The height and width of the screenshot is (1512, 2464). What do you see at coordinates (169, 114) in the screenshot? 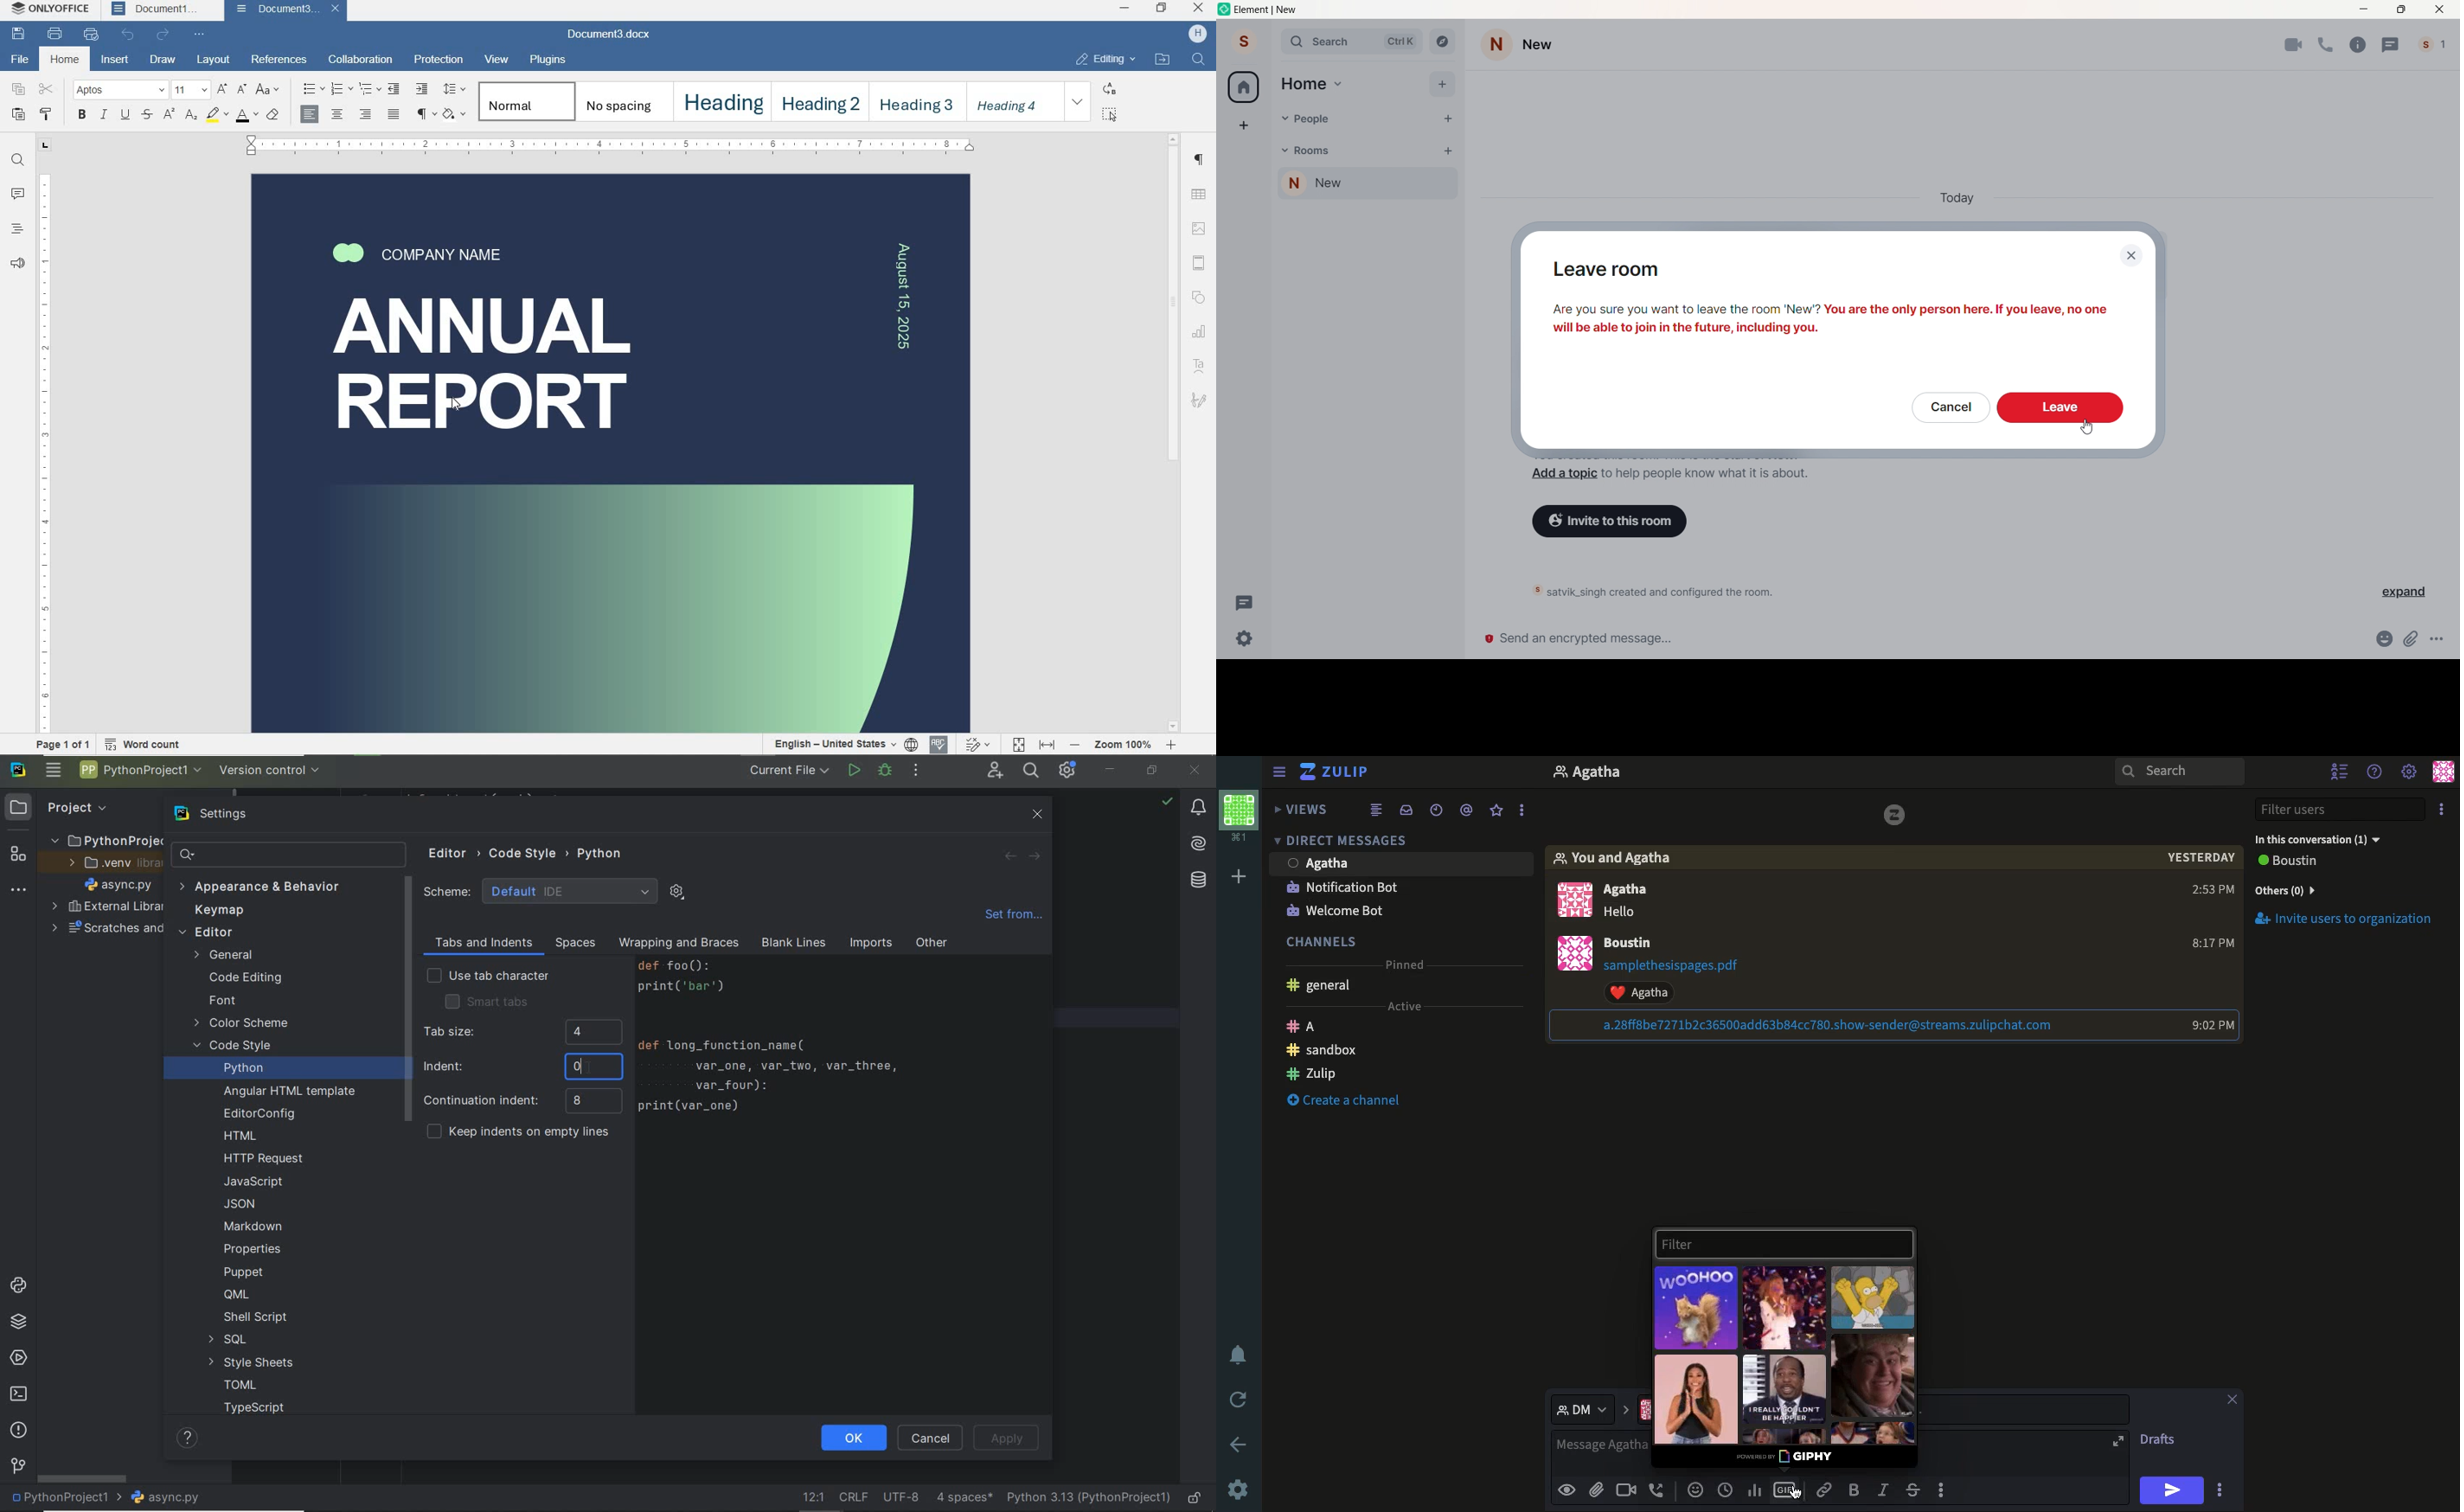
I see `superscript` at bounding box center [169, 114].